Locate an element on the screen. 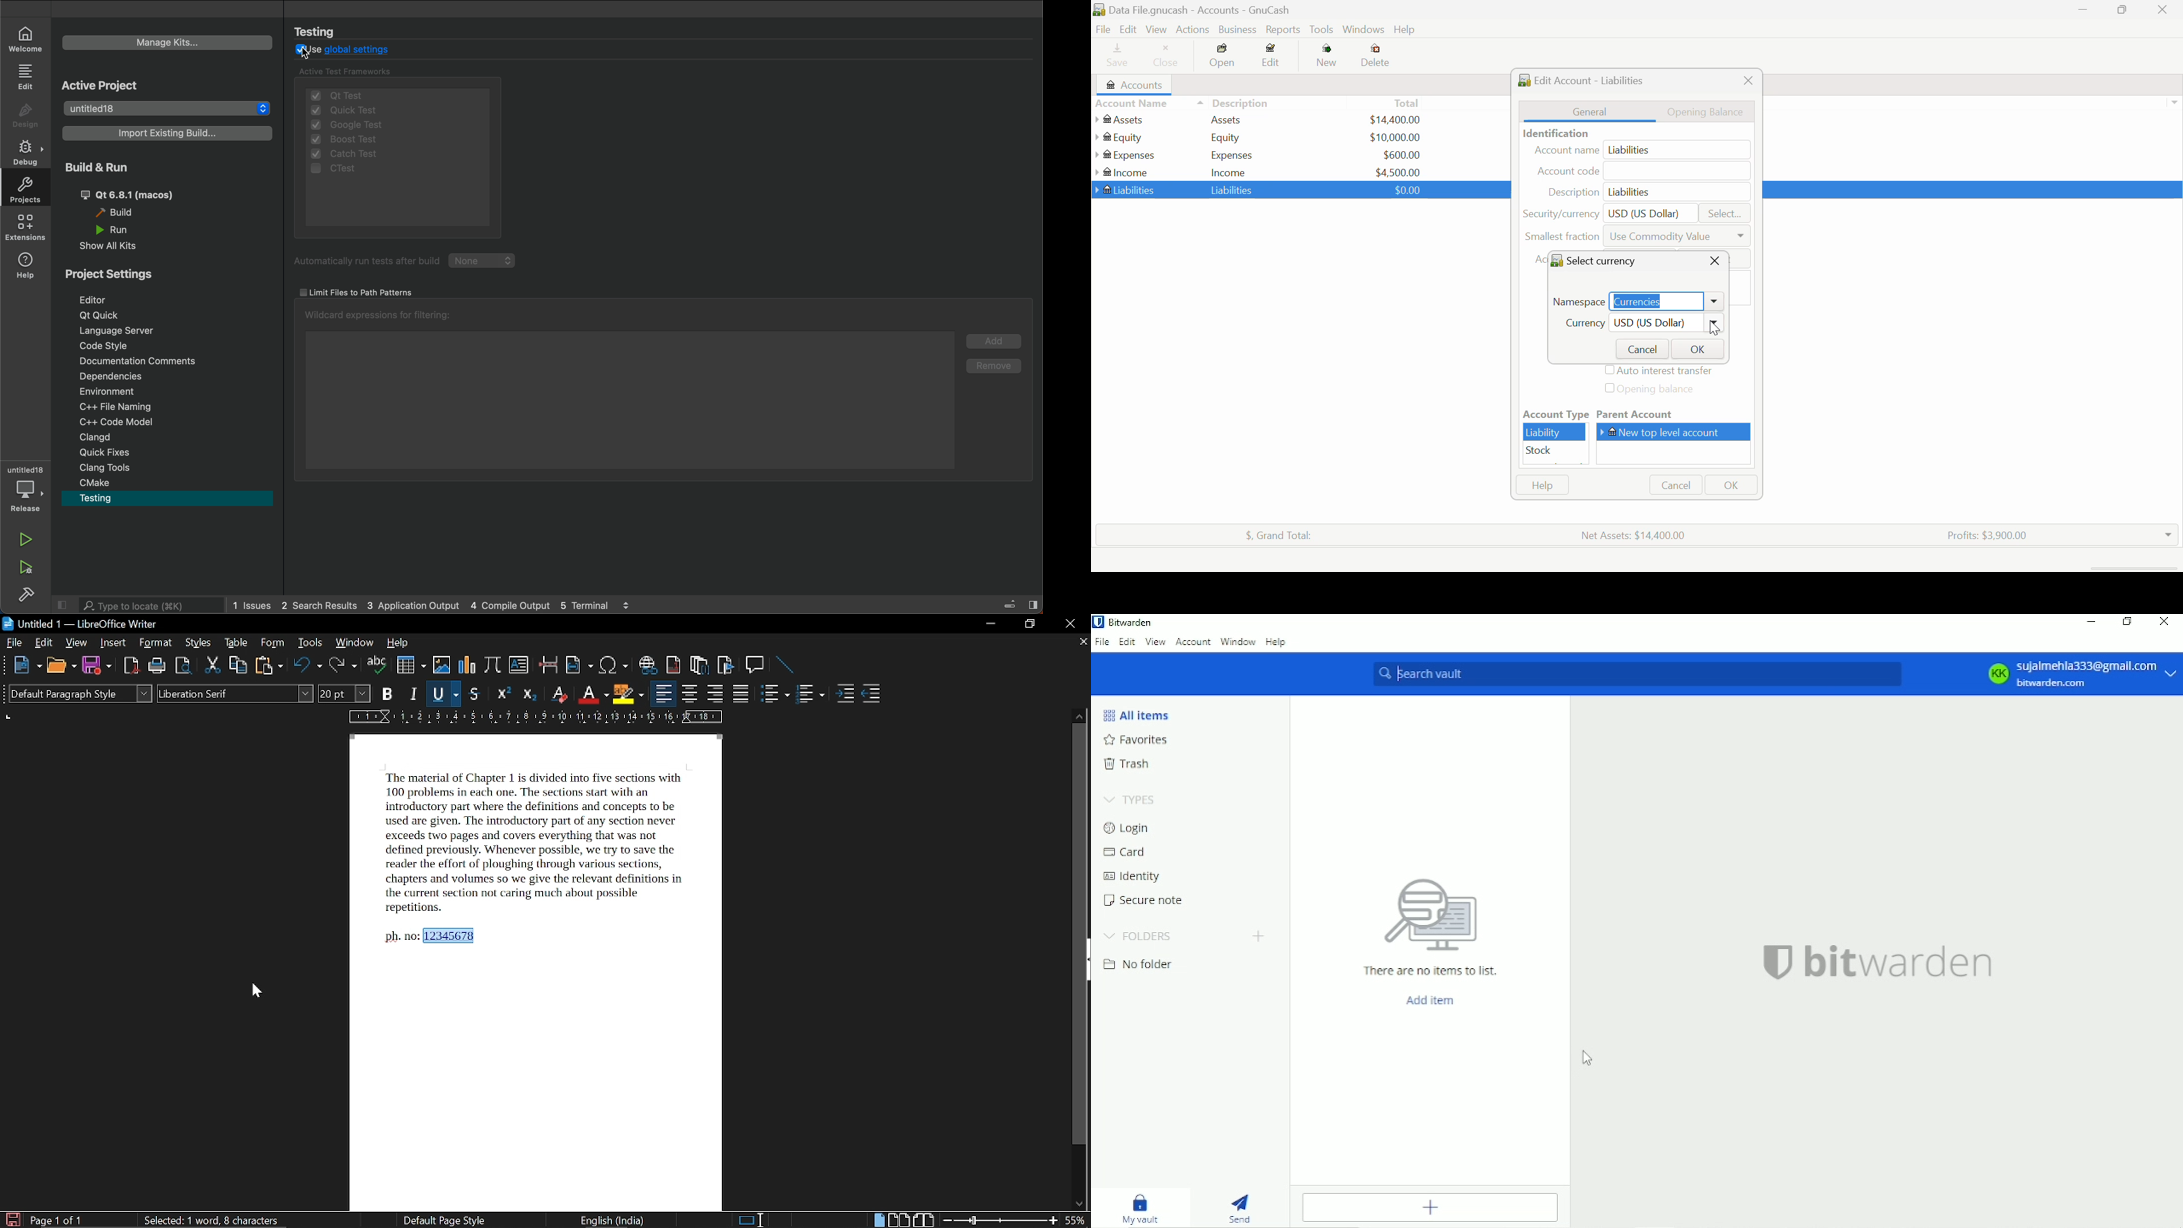 The image size is (2184, 1232). insert pagebreak is located at coordinates (547, 664).